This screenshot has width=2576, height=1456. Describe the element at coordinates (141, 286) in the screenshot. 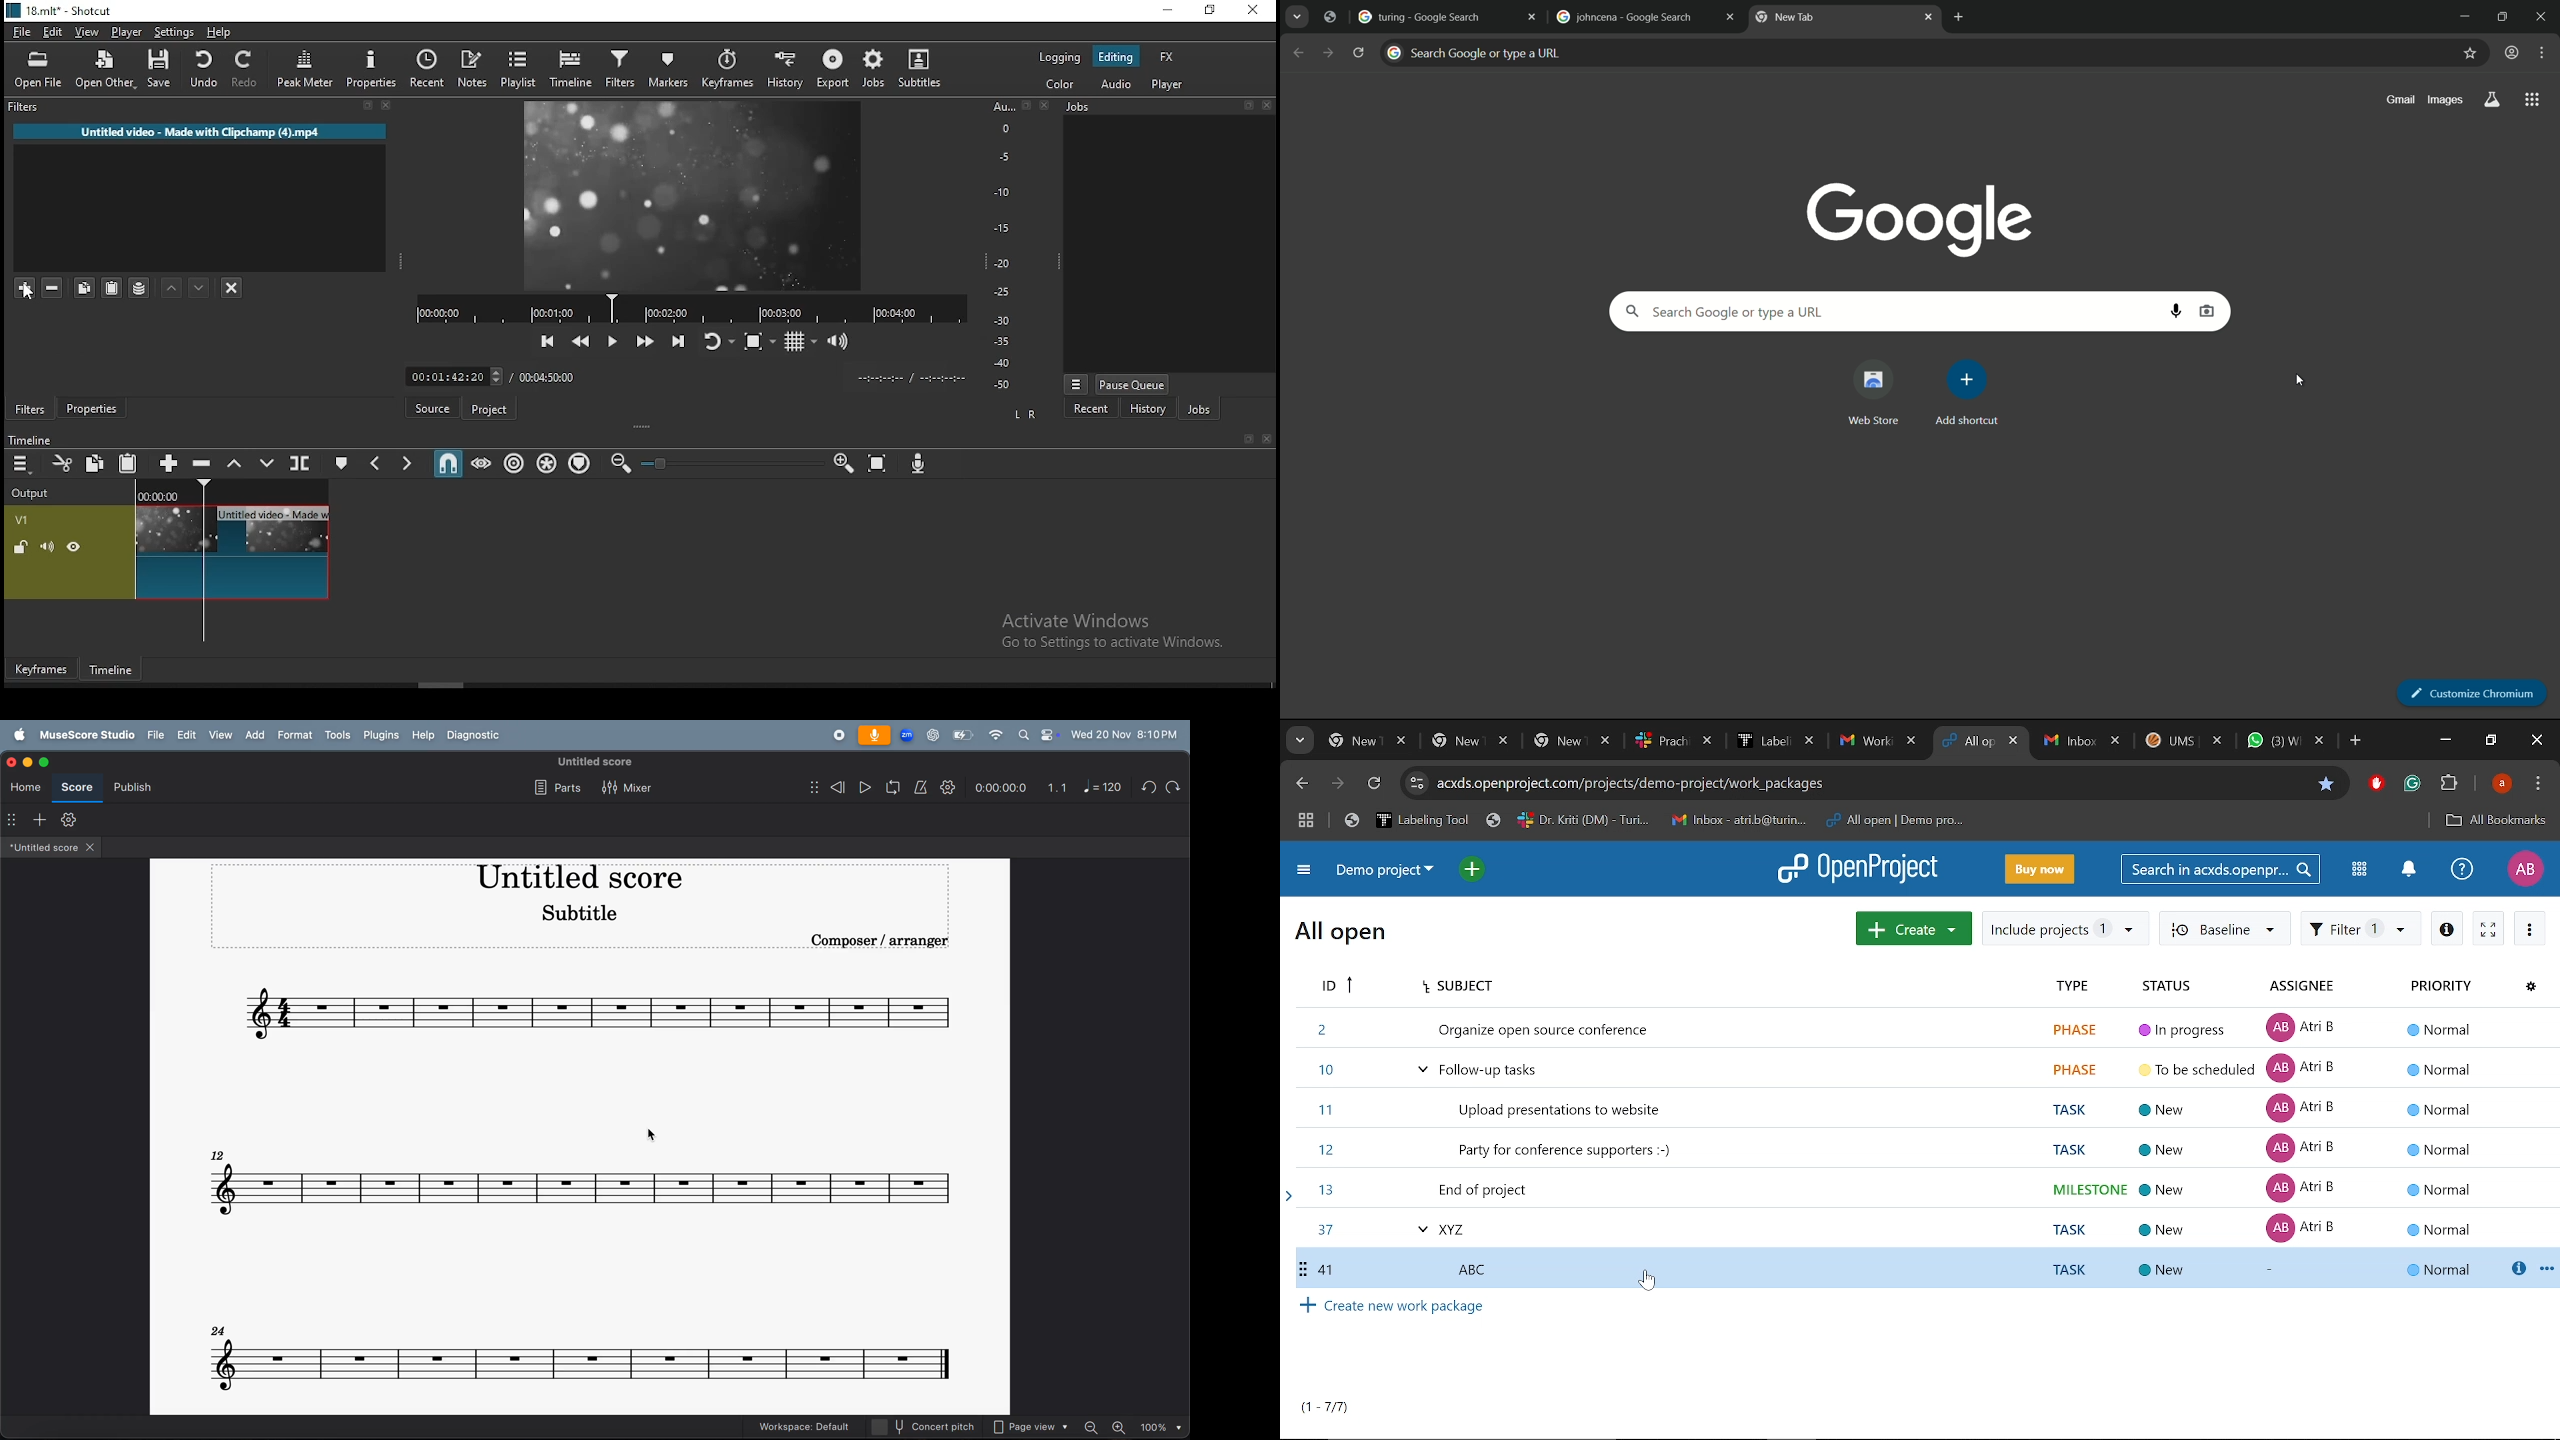

I see `save filter preset` at that location.